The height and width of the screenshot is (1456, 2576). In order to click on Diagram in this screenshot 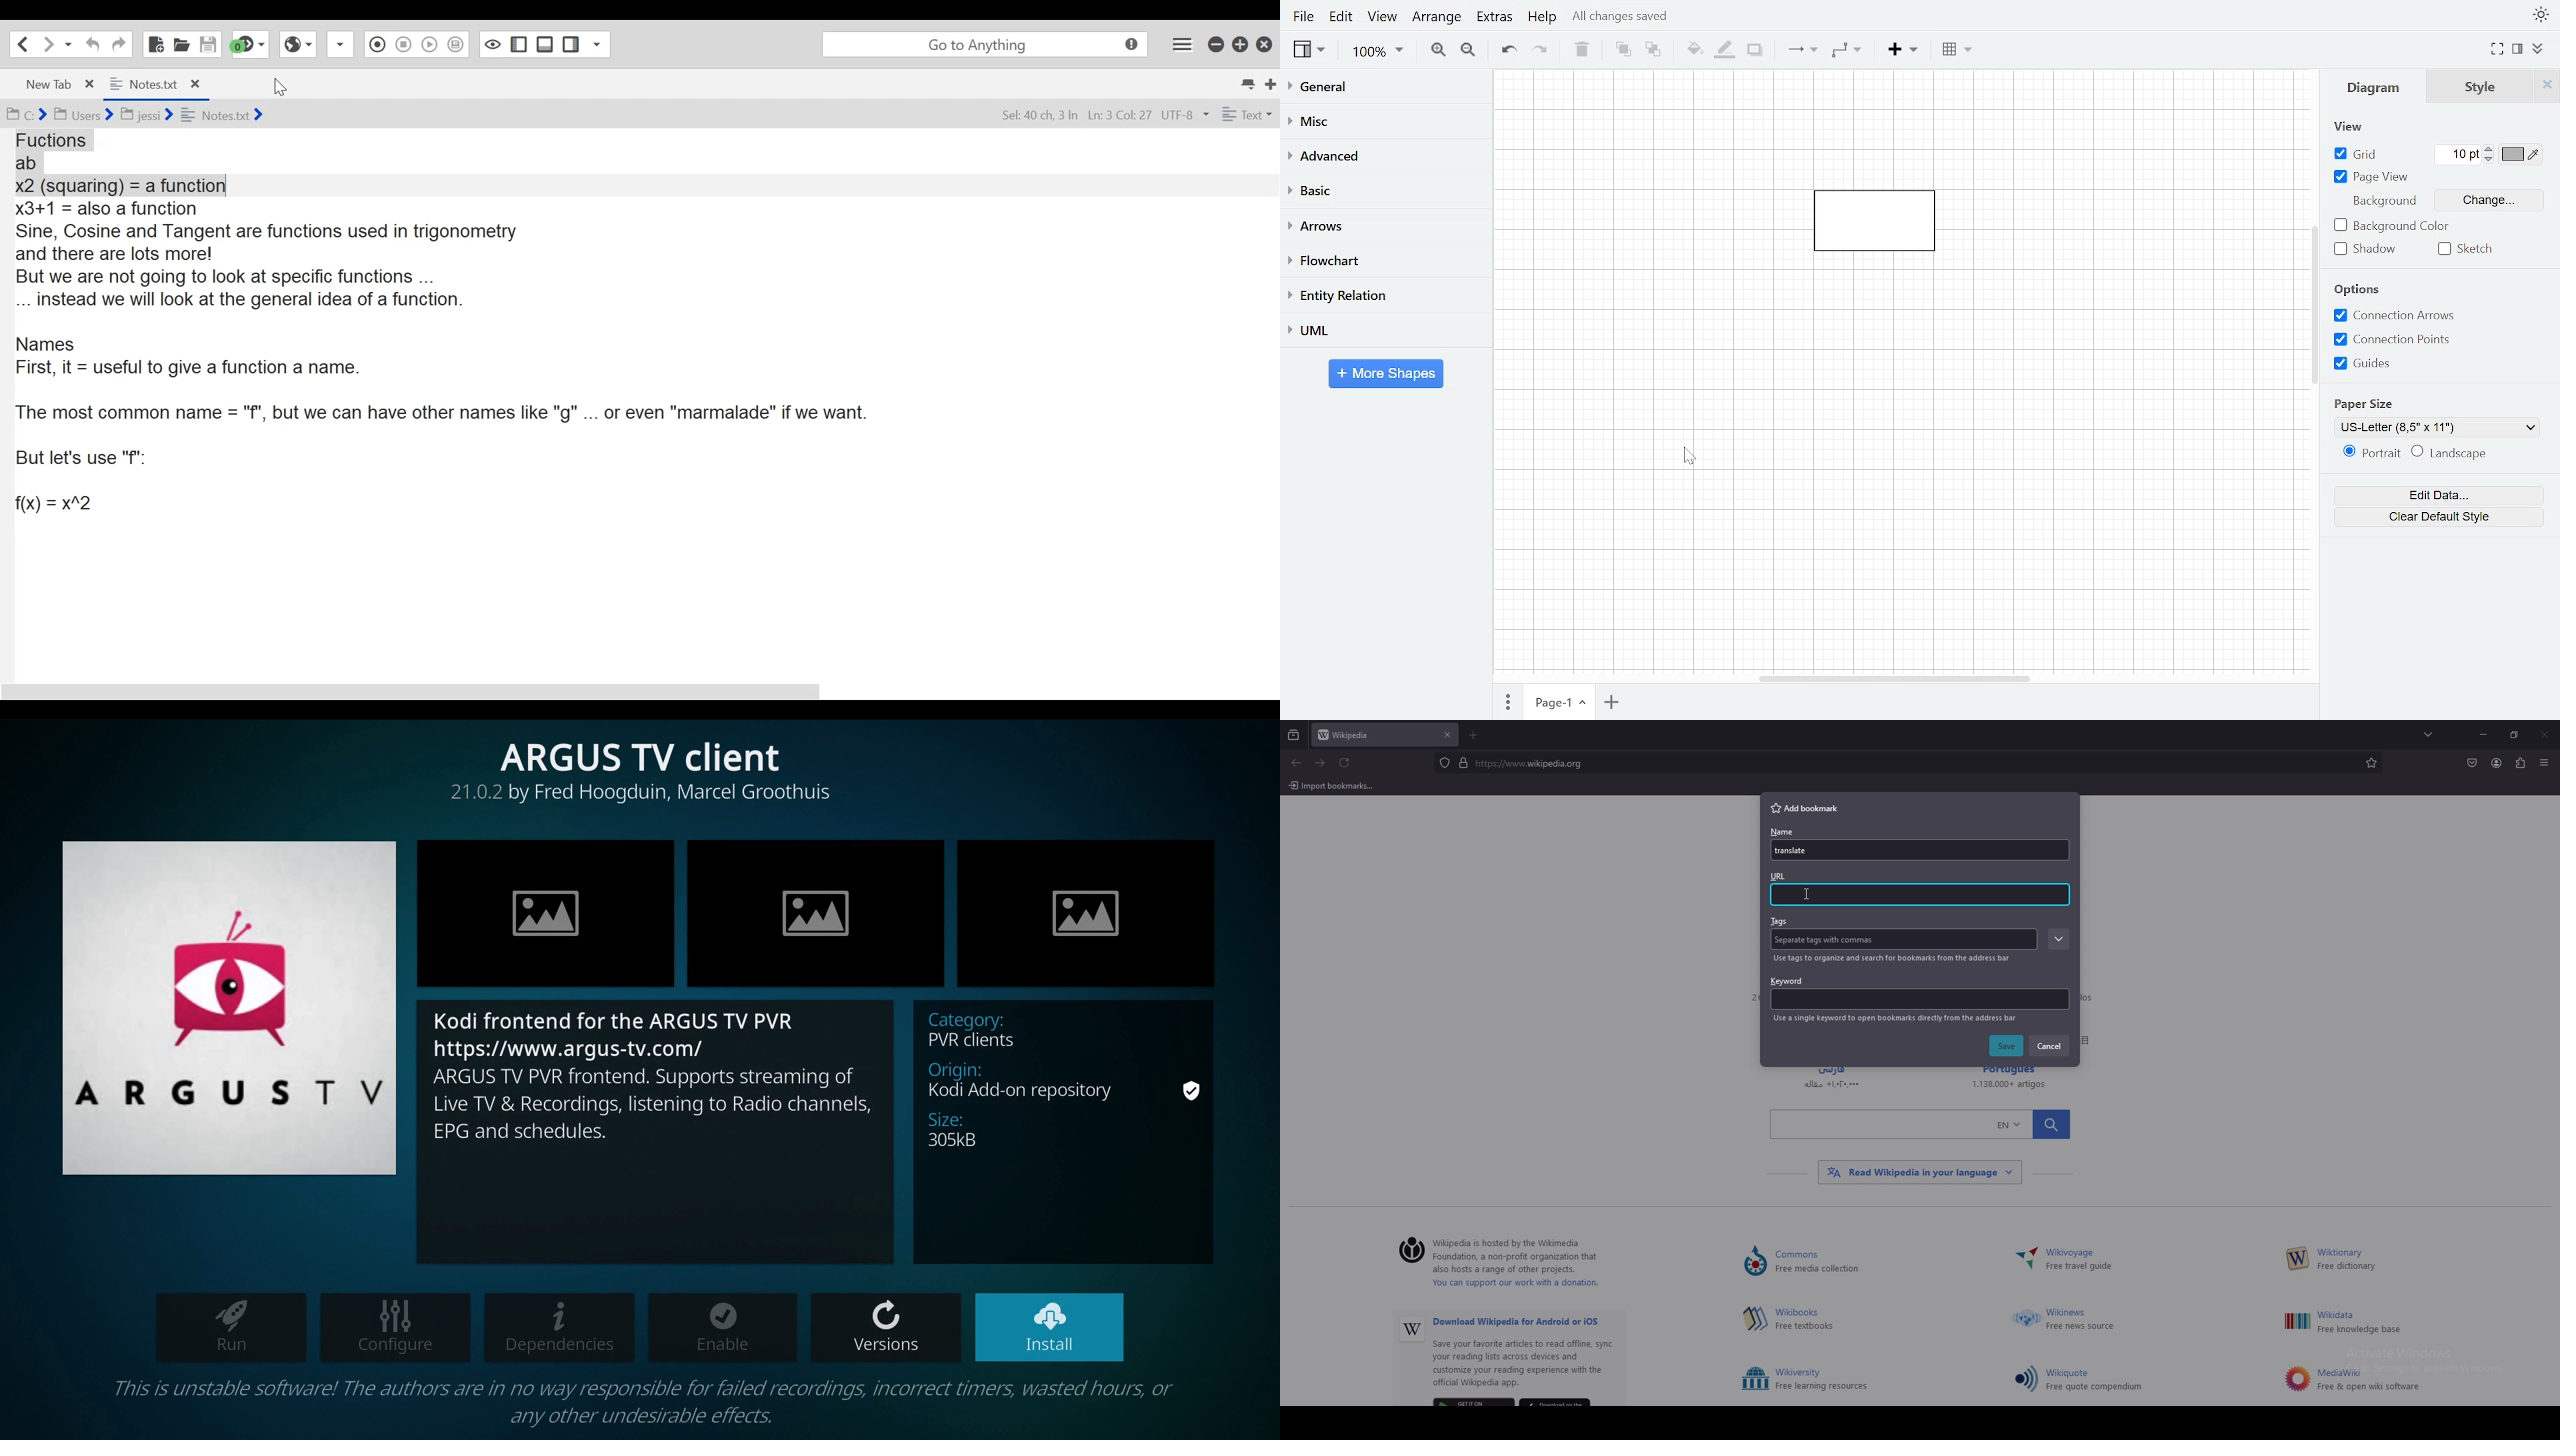, I will do `click(2370, 86)`.